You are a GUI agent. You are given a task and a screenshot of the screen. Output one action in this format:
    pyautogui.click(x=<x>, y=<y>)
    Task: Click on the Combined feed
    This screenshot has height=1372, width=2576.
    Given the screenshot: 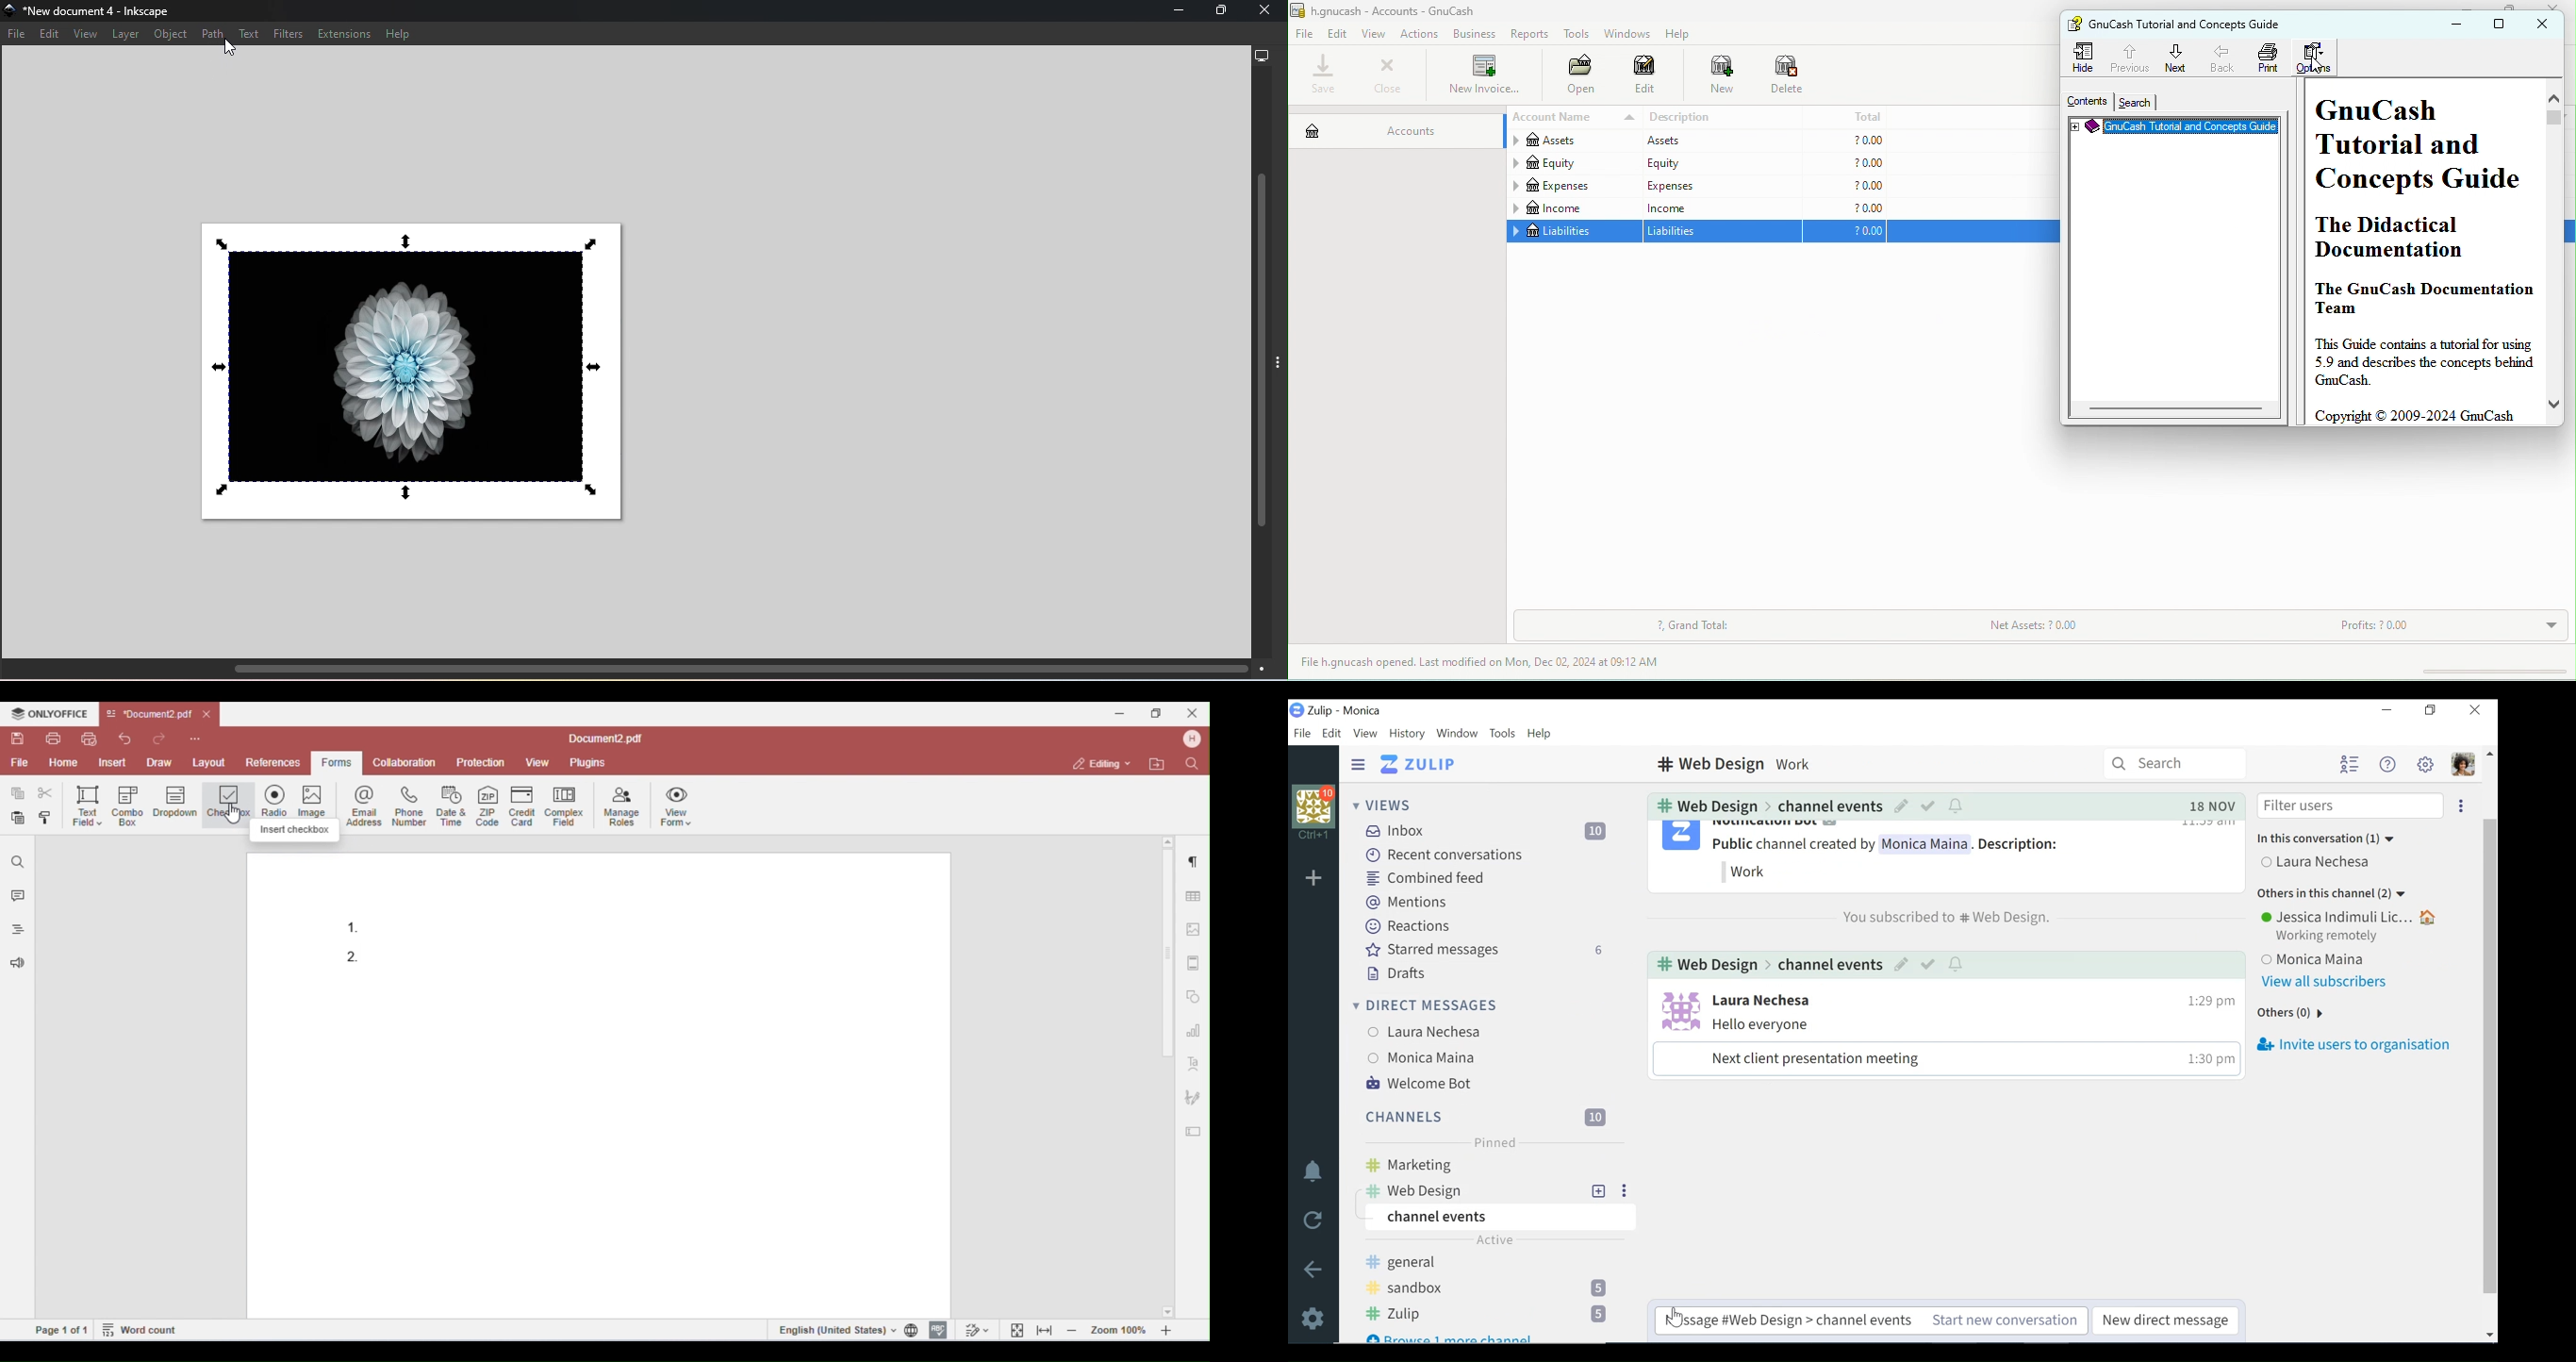 What is the action you would take?
    pyautogui.click(x=1427, y=878)
    